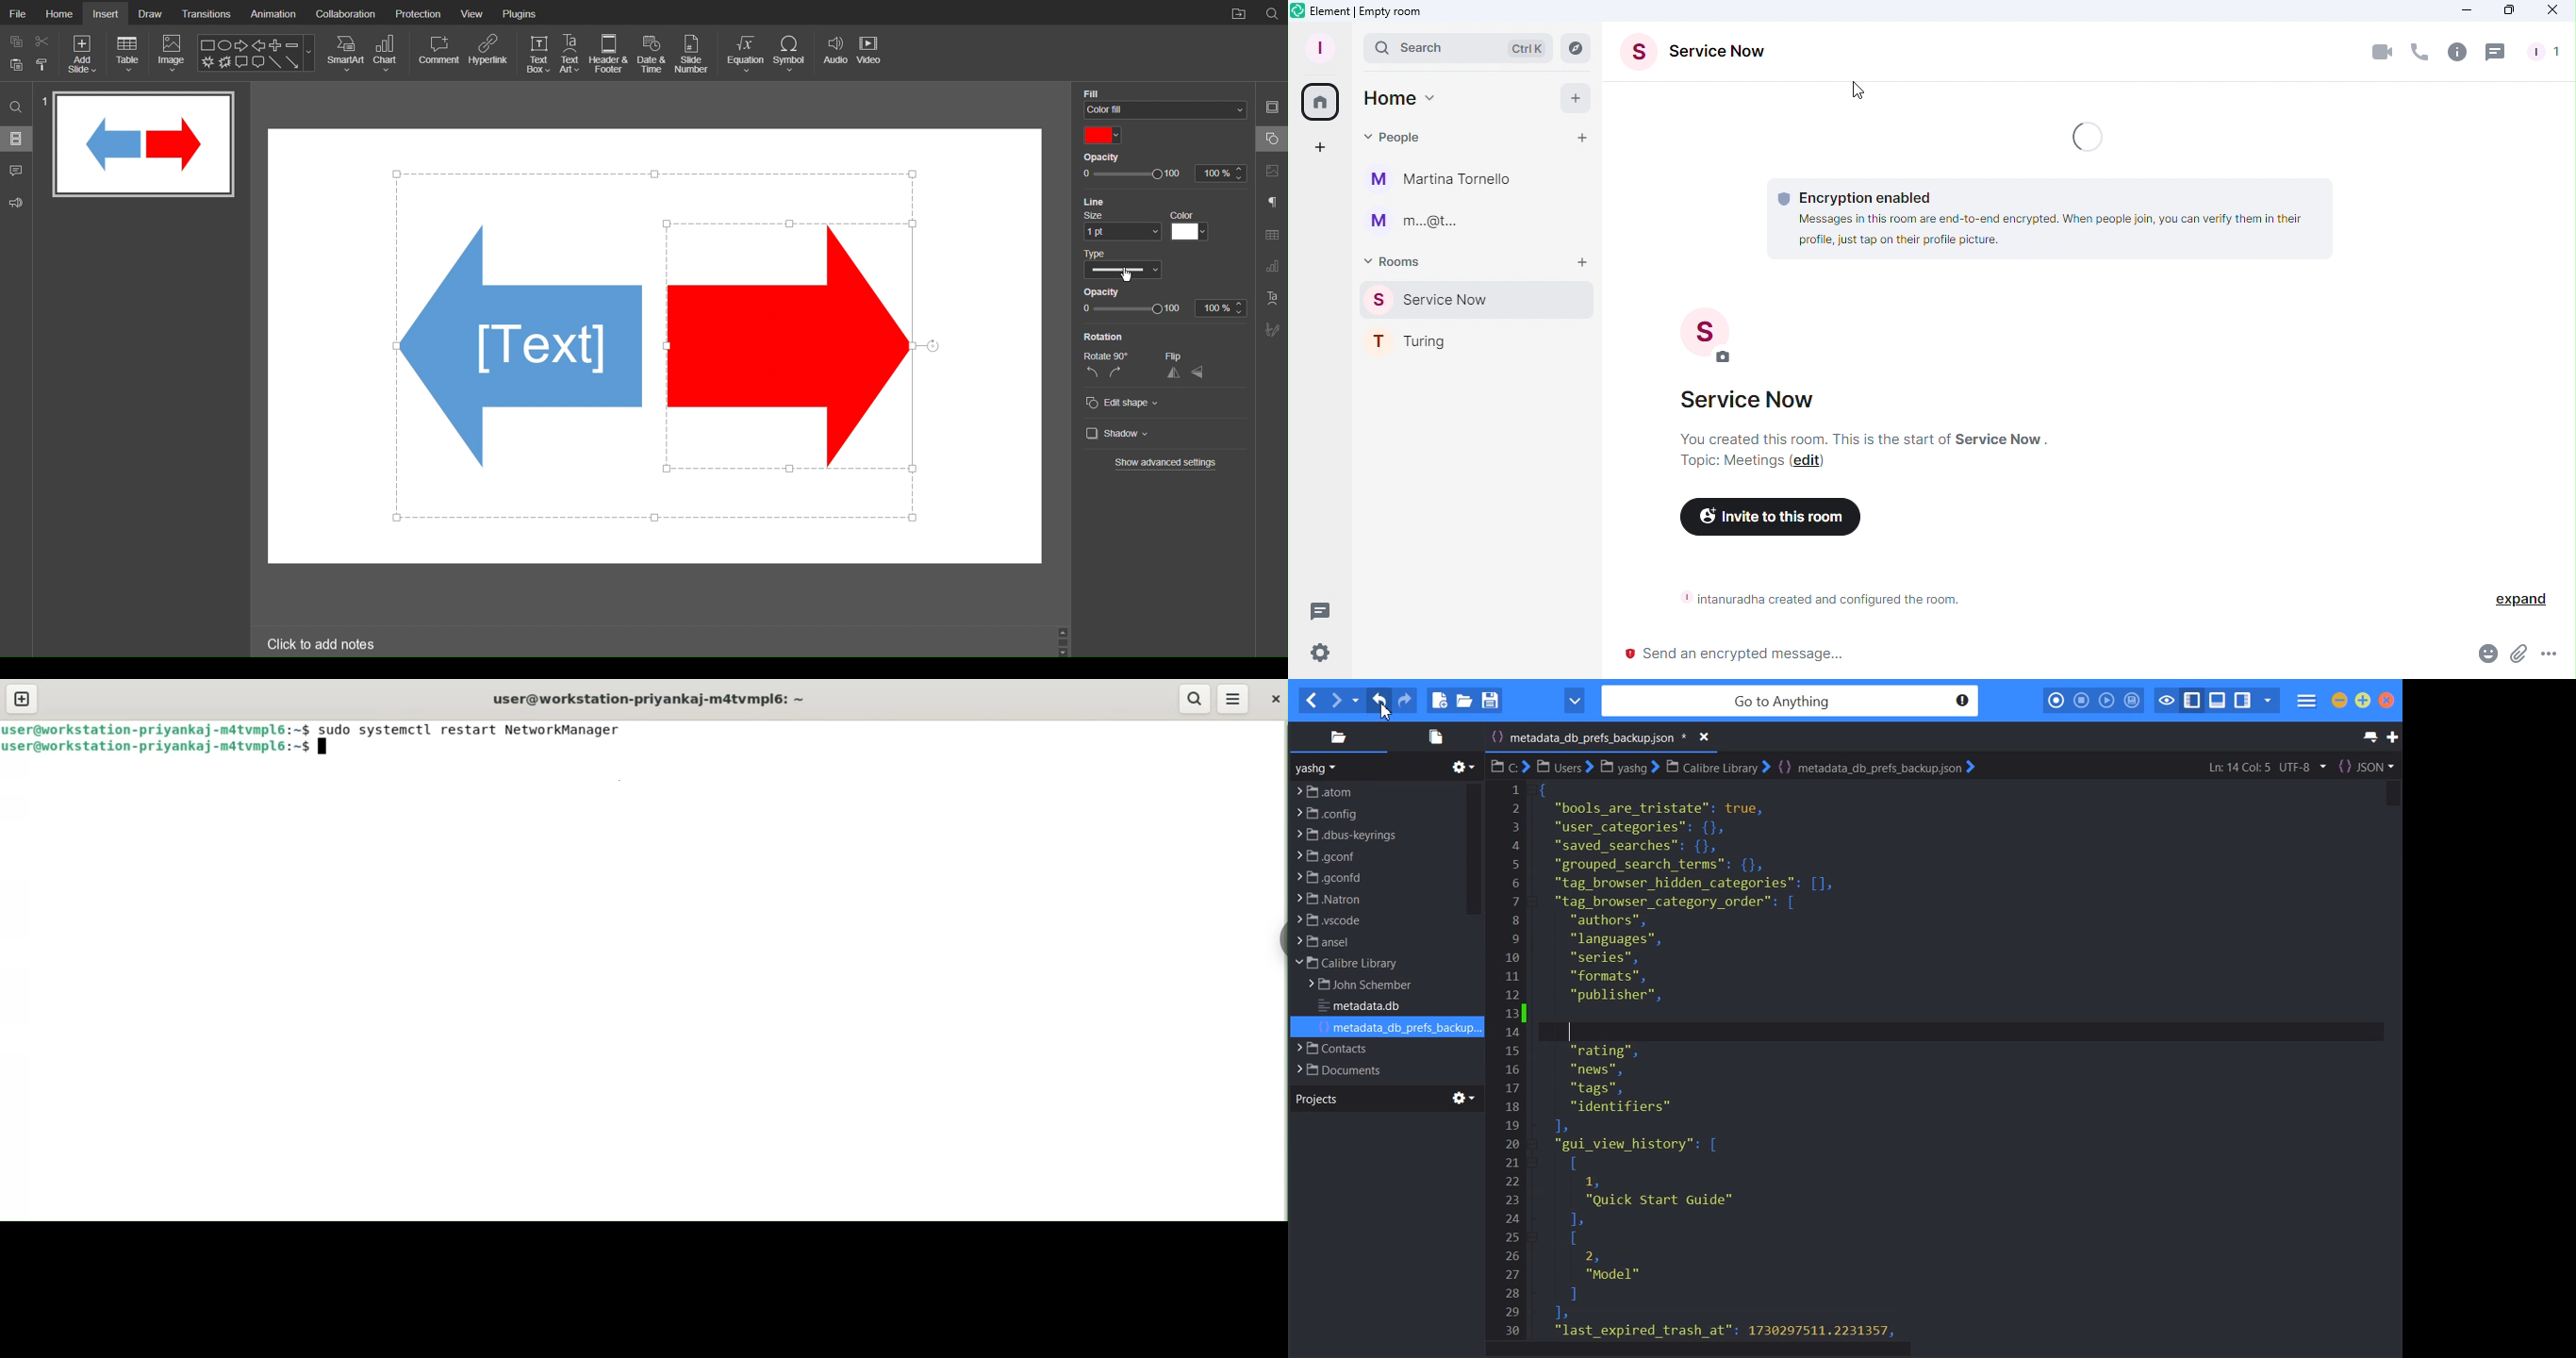  What do you see at coordinates (1468, 339) in the screenshot?
I see `Turing` at bounding box center [1468, 339].